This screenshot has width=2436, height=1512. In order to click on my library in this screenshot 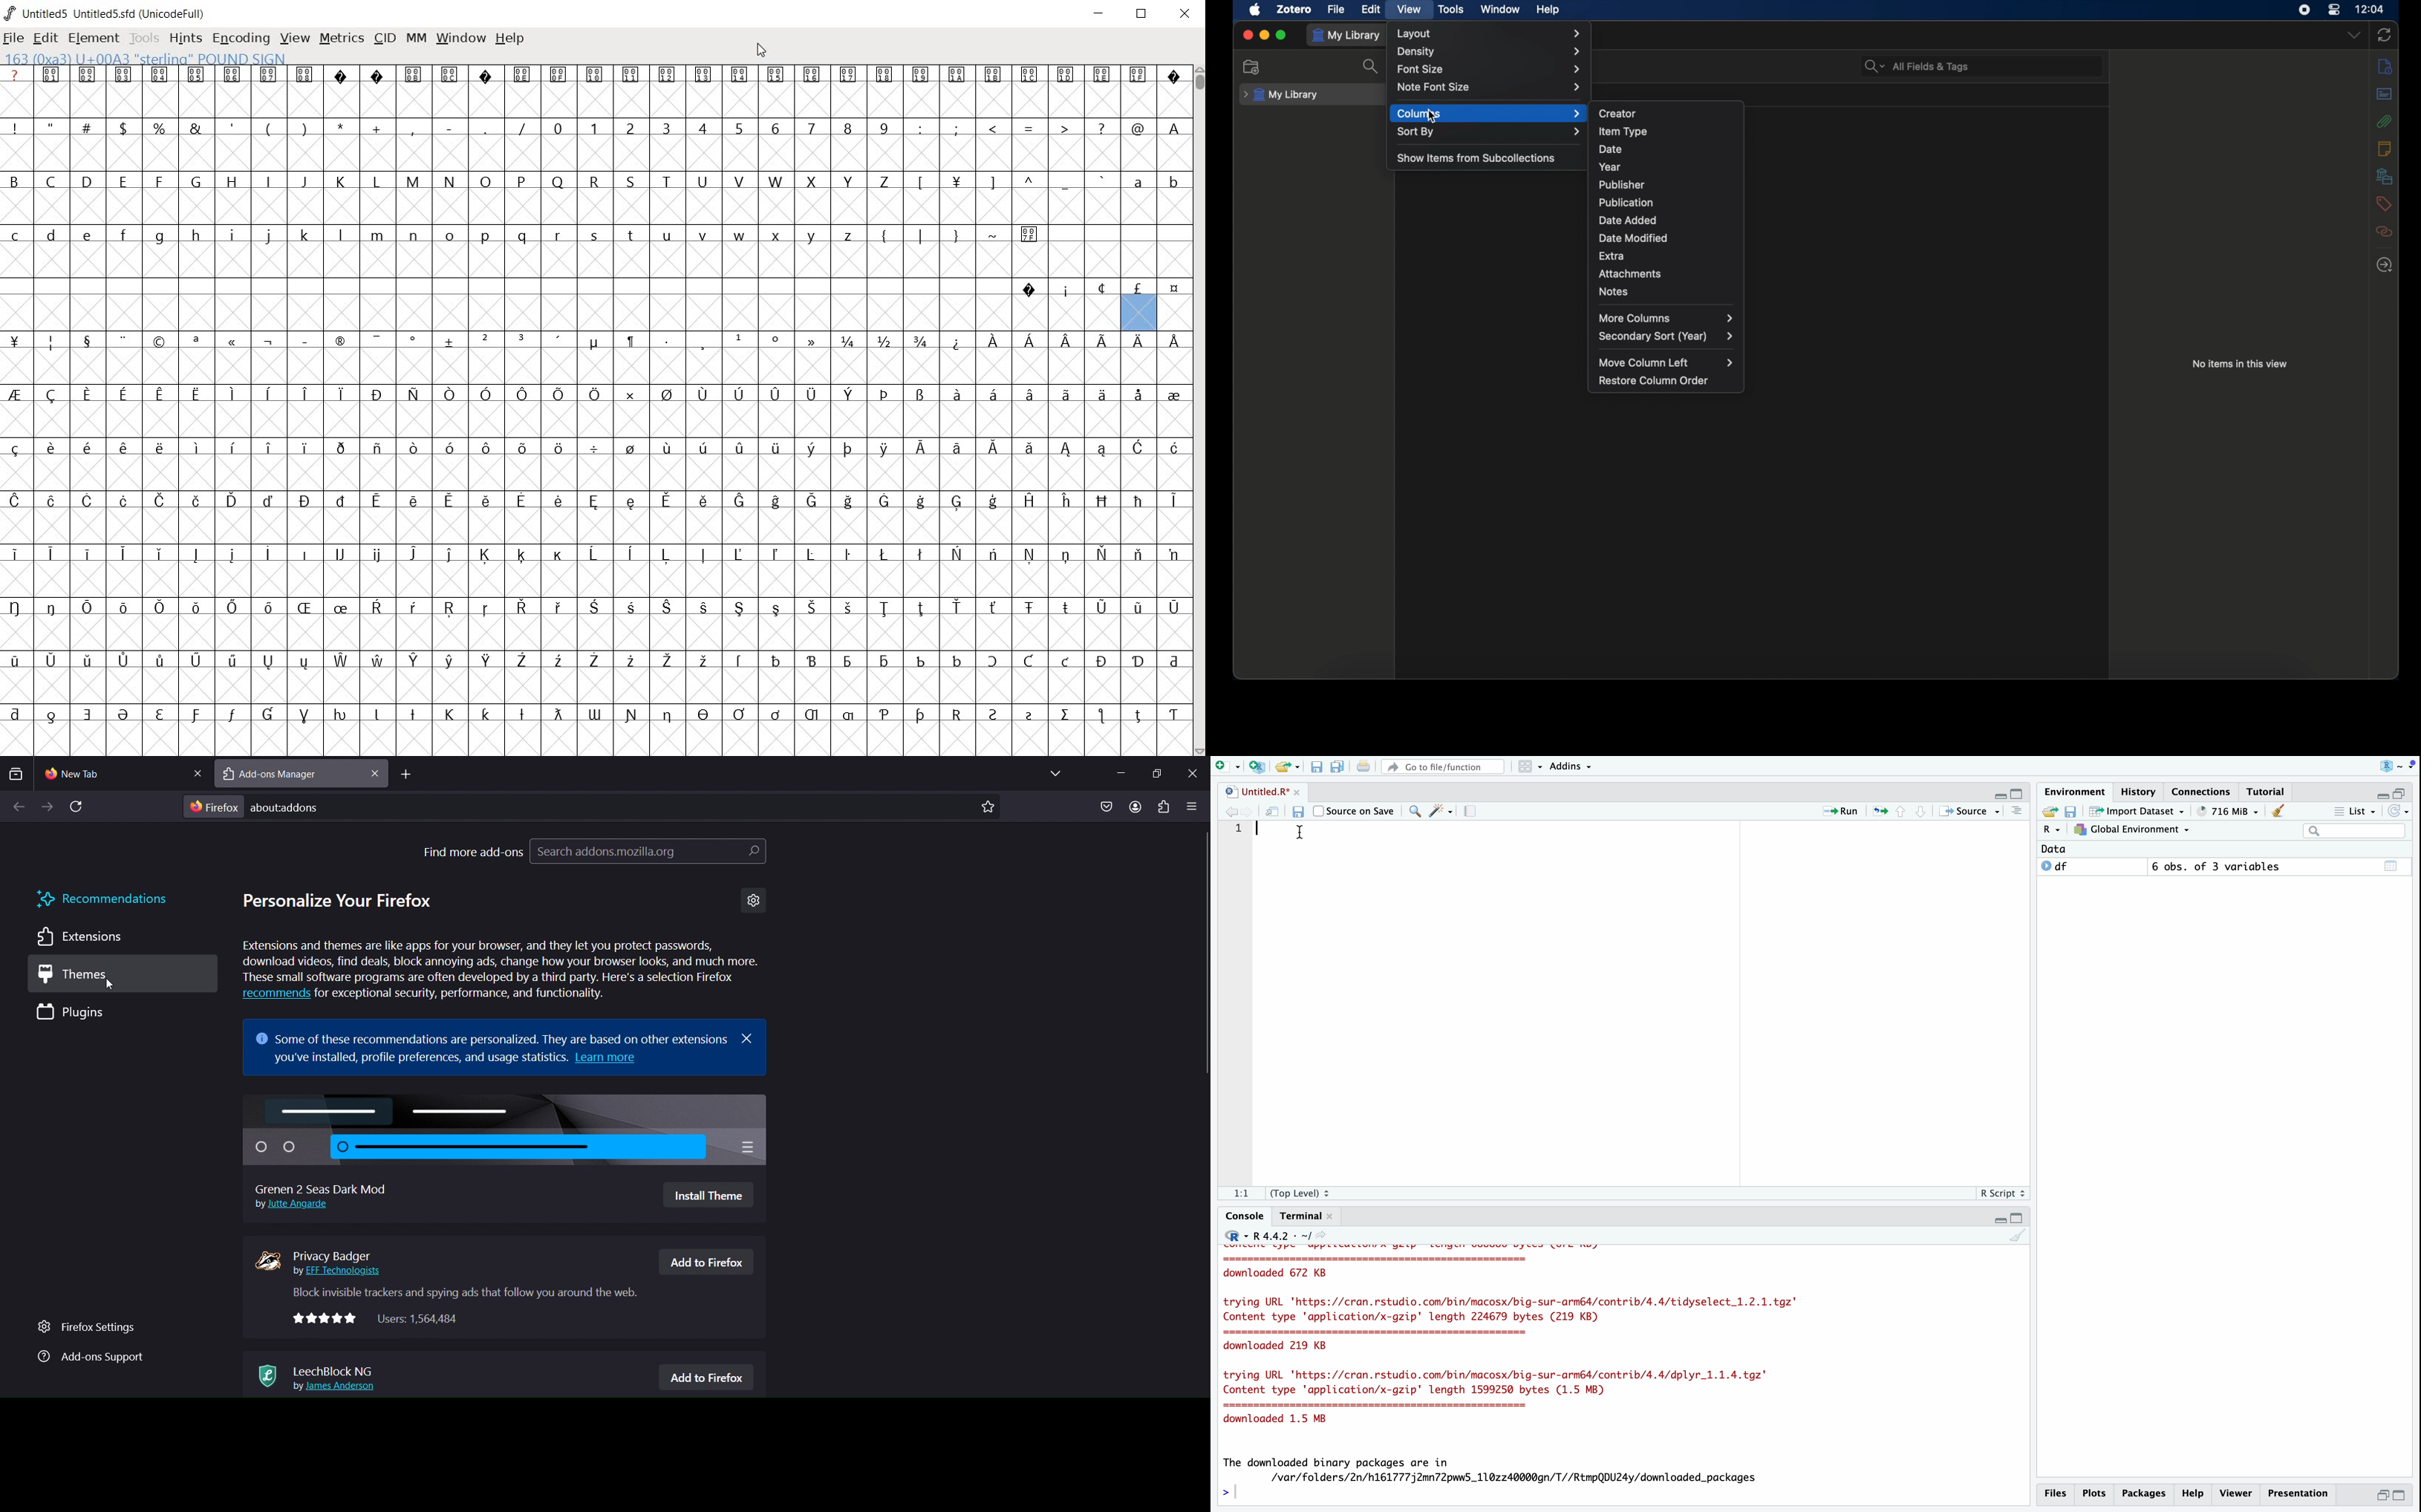, I will do `click(1347, 35)`.